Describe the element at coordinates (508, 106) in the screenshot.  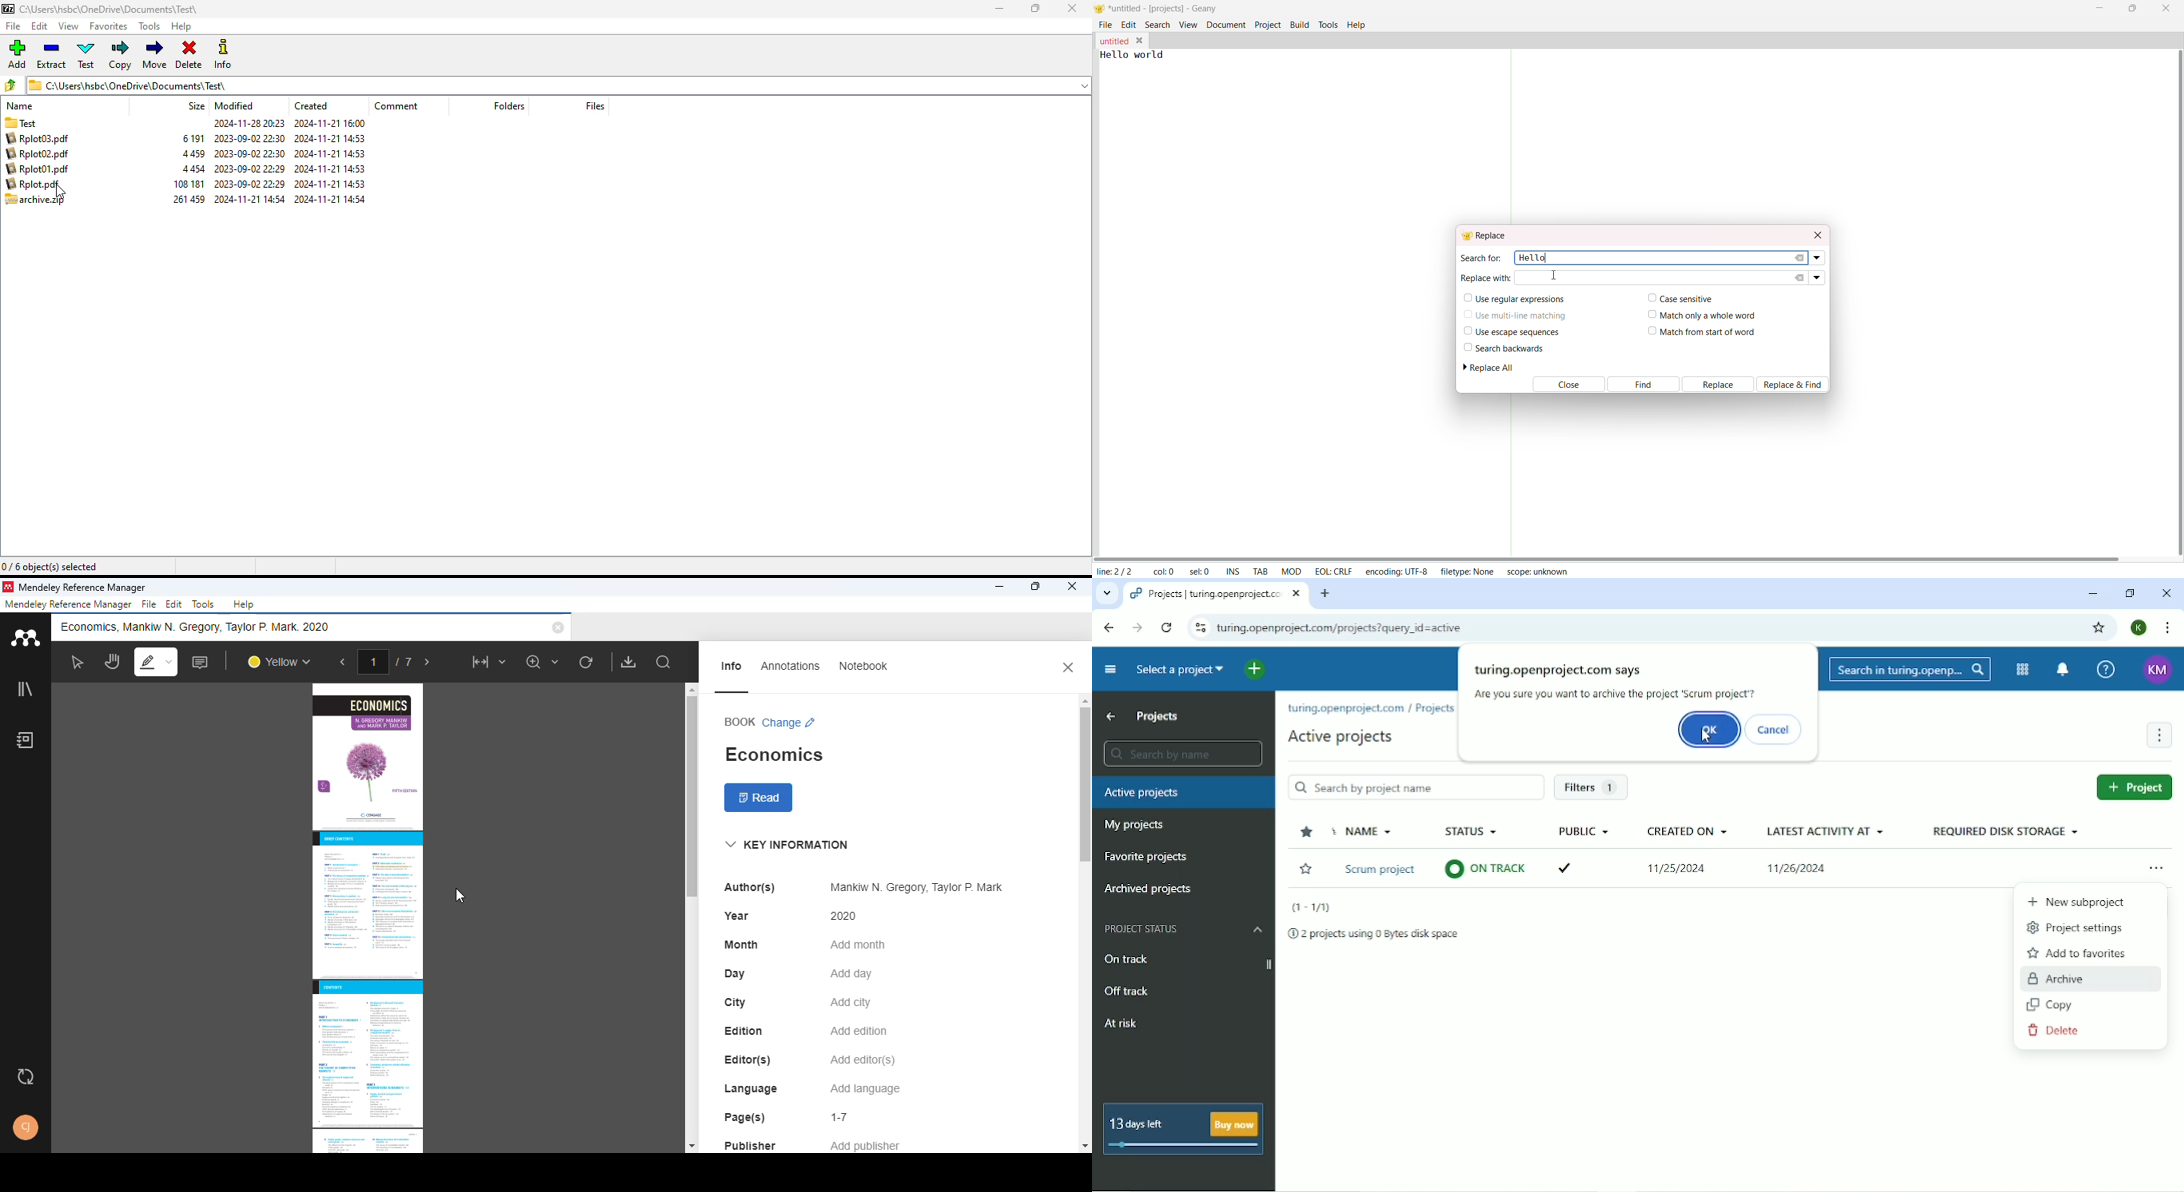
I see `folders` at that location.